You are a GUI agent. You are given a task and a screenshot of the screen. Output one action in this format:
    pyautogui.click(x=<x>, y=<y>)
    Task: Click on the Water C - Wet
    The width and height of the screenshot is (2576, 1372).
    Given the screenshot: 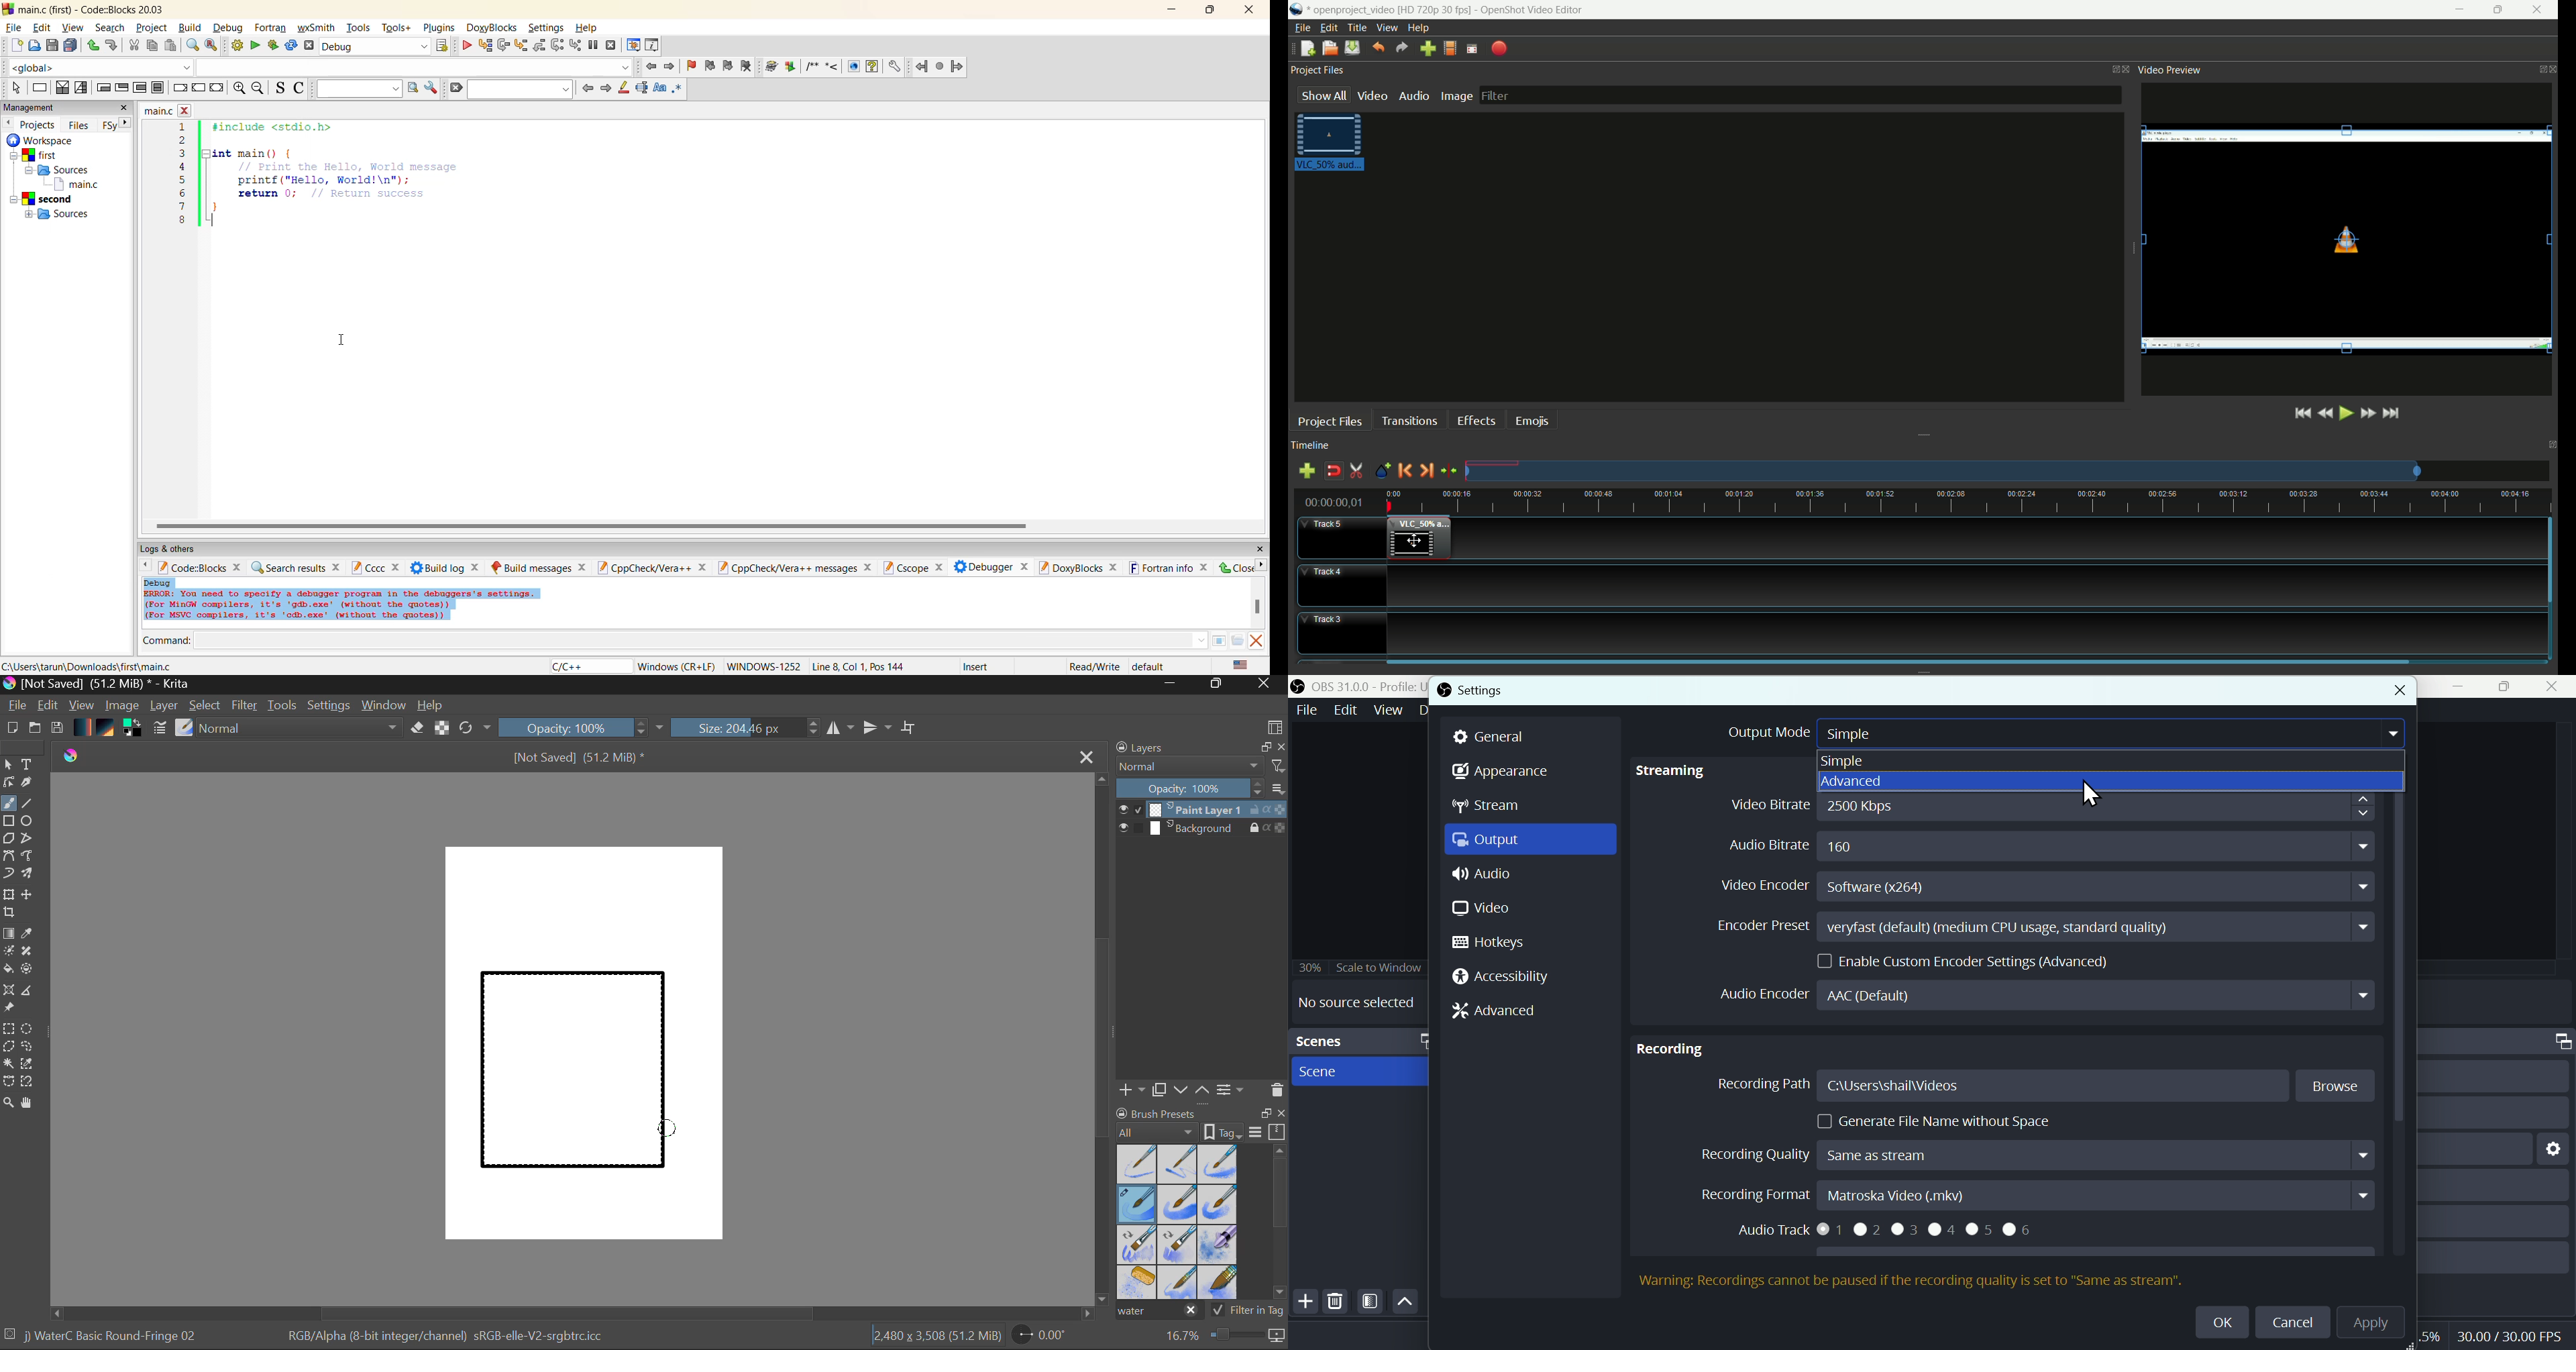 What is the action you would take?
    pyautogui.click(x=1179, y=1164)
    